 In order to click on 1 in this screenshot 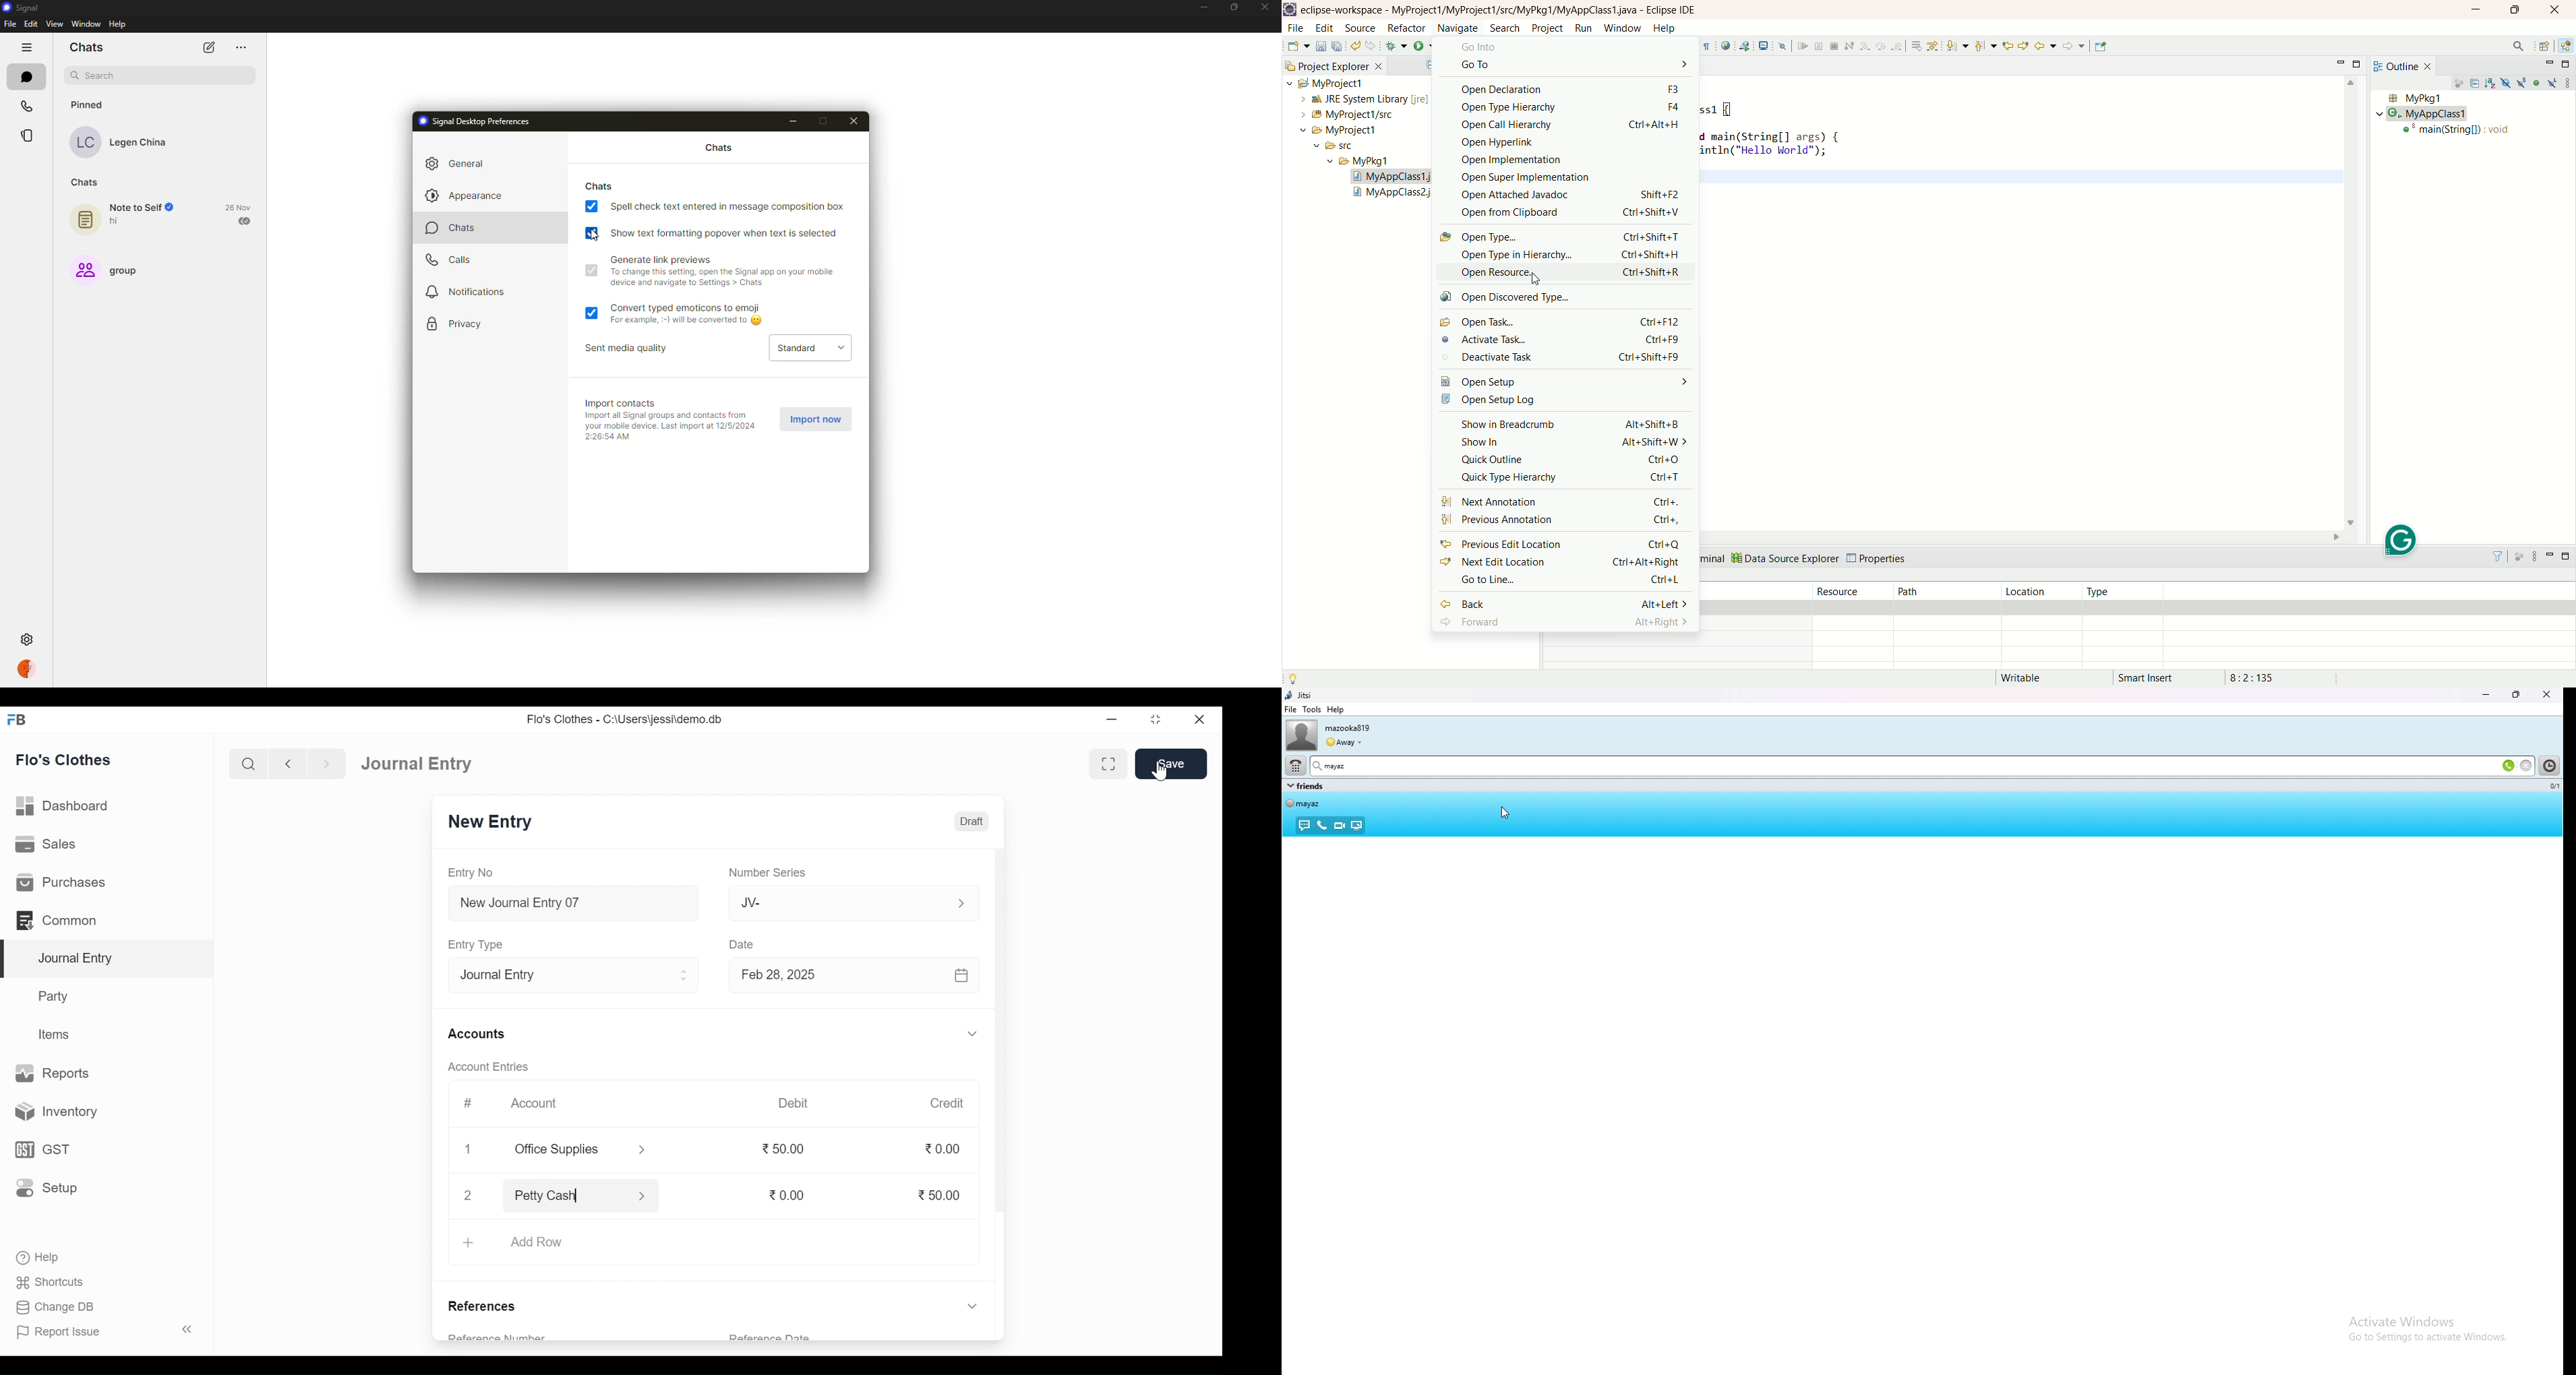, I will do `click(468, 1146)`.